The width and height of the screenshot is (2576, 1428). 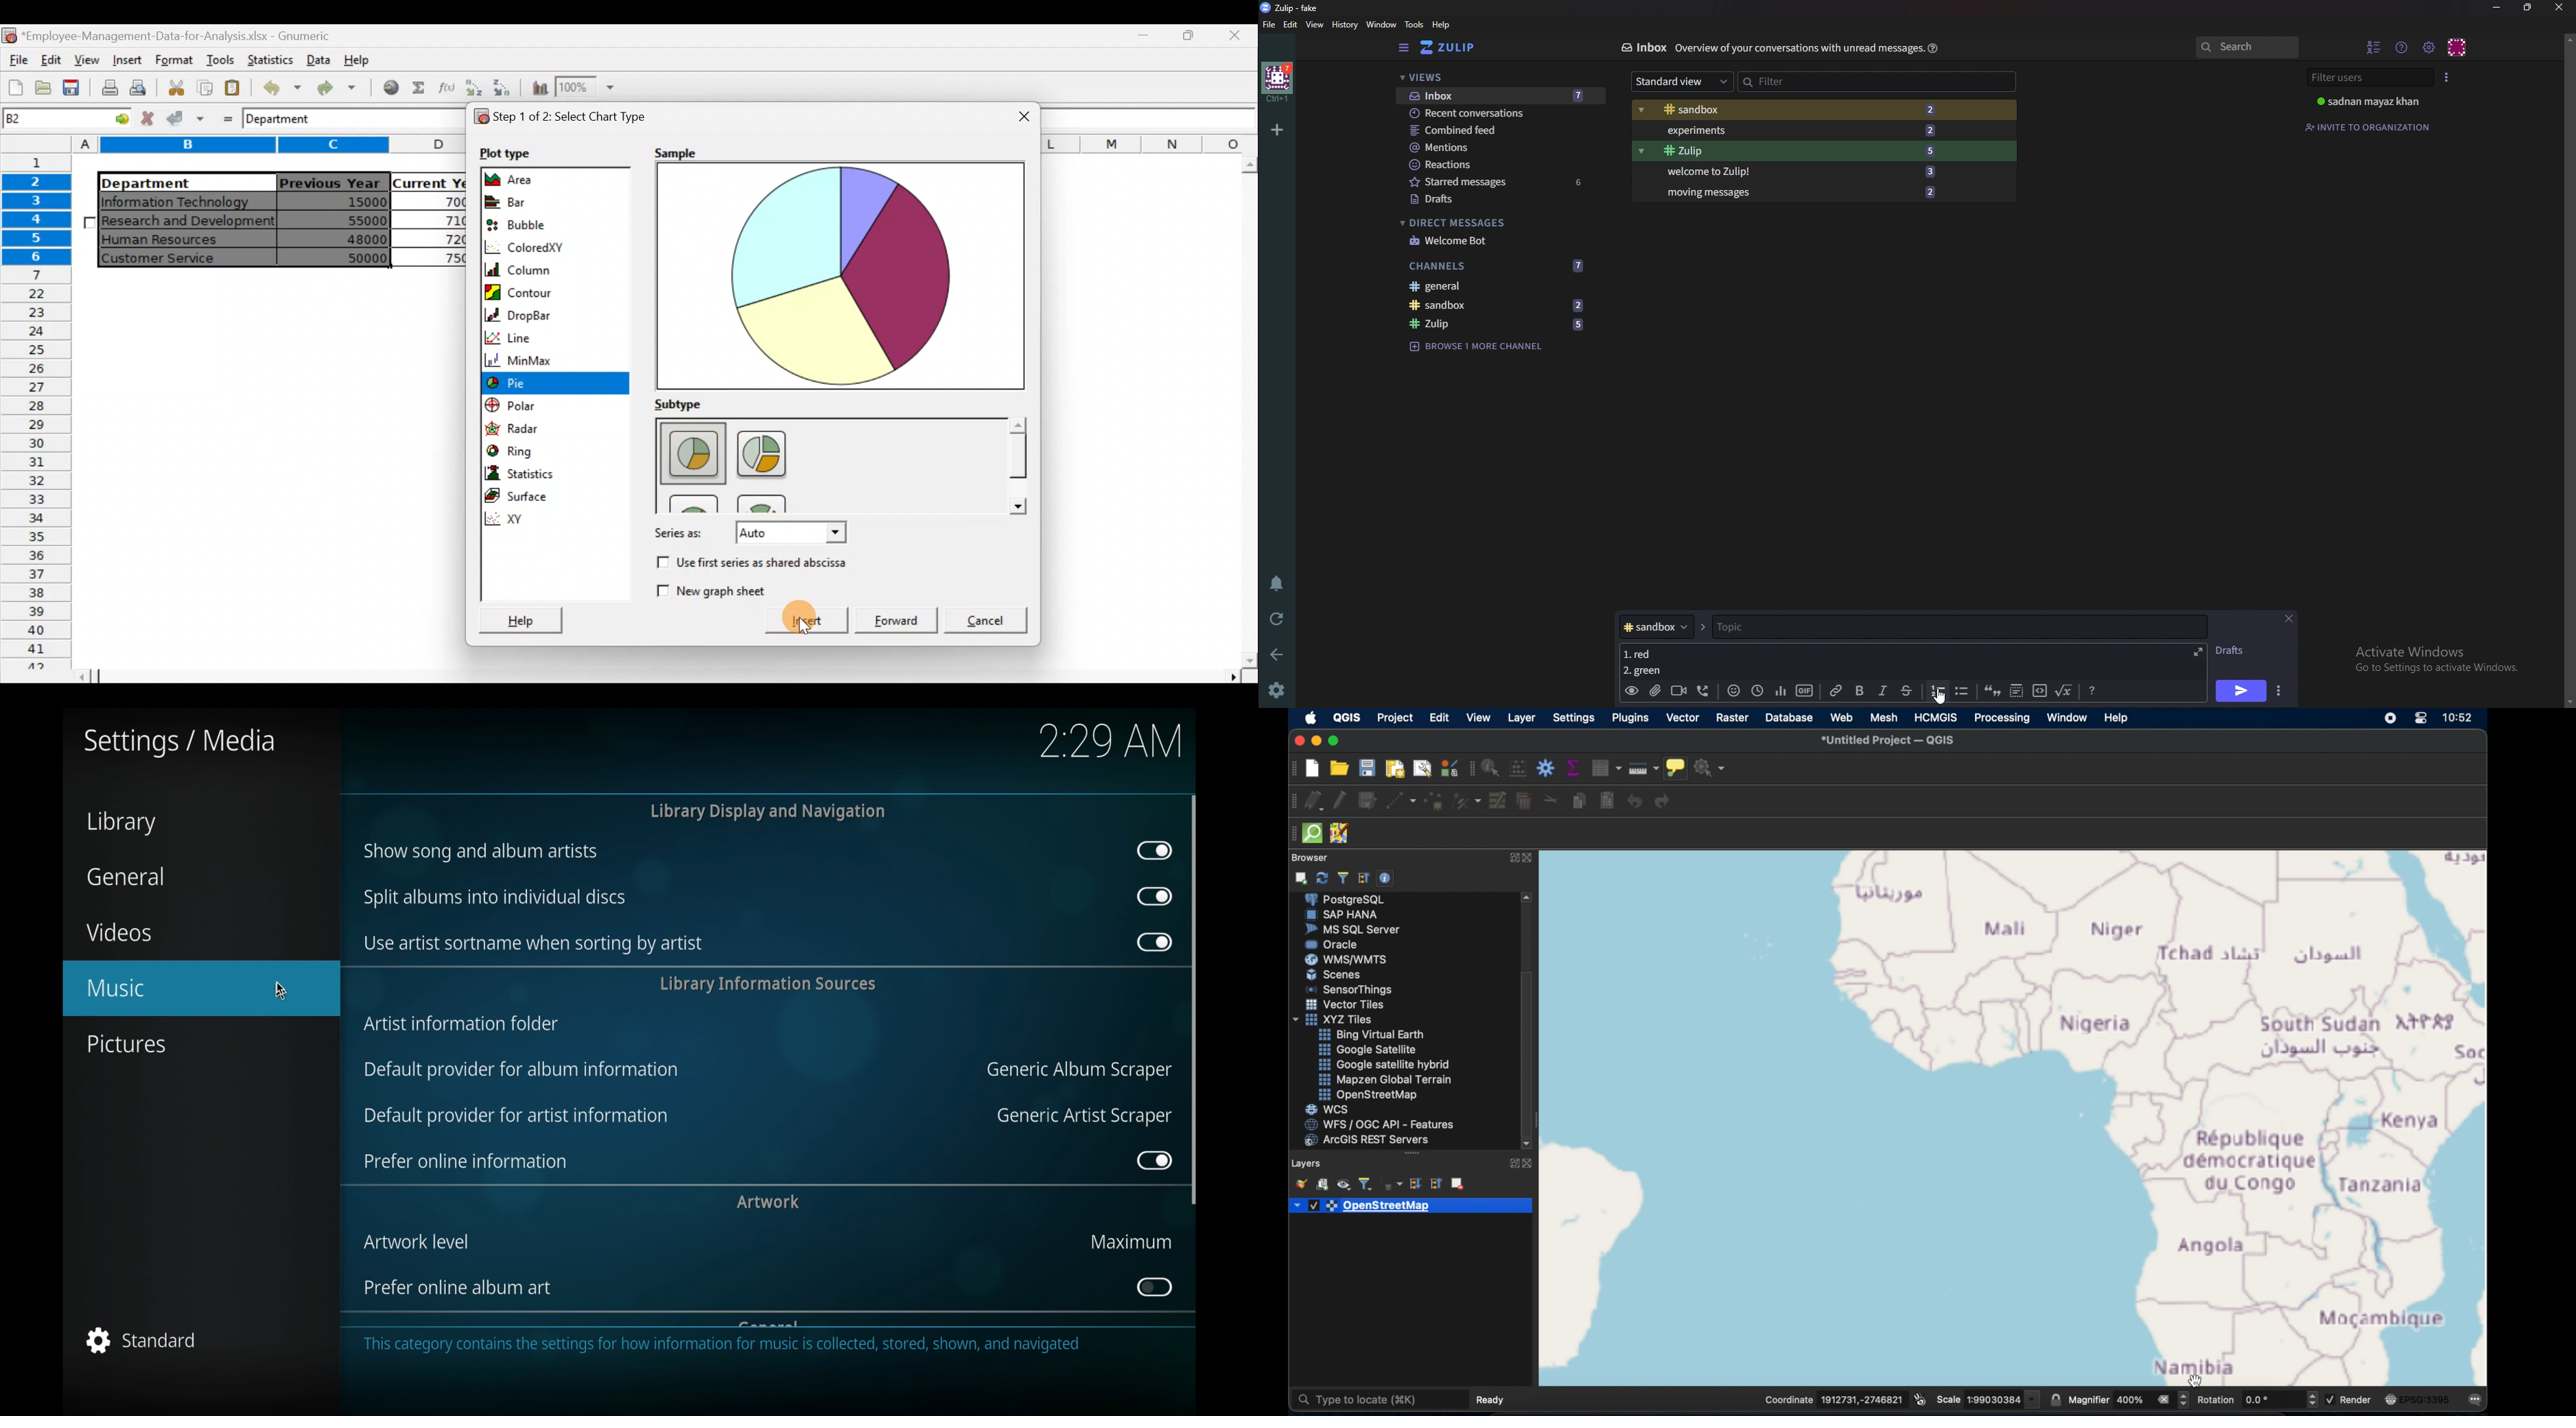 I want to click on show layout manager, so click(x=1420, y=769).